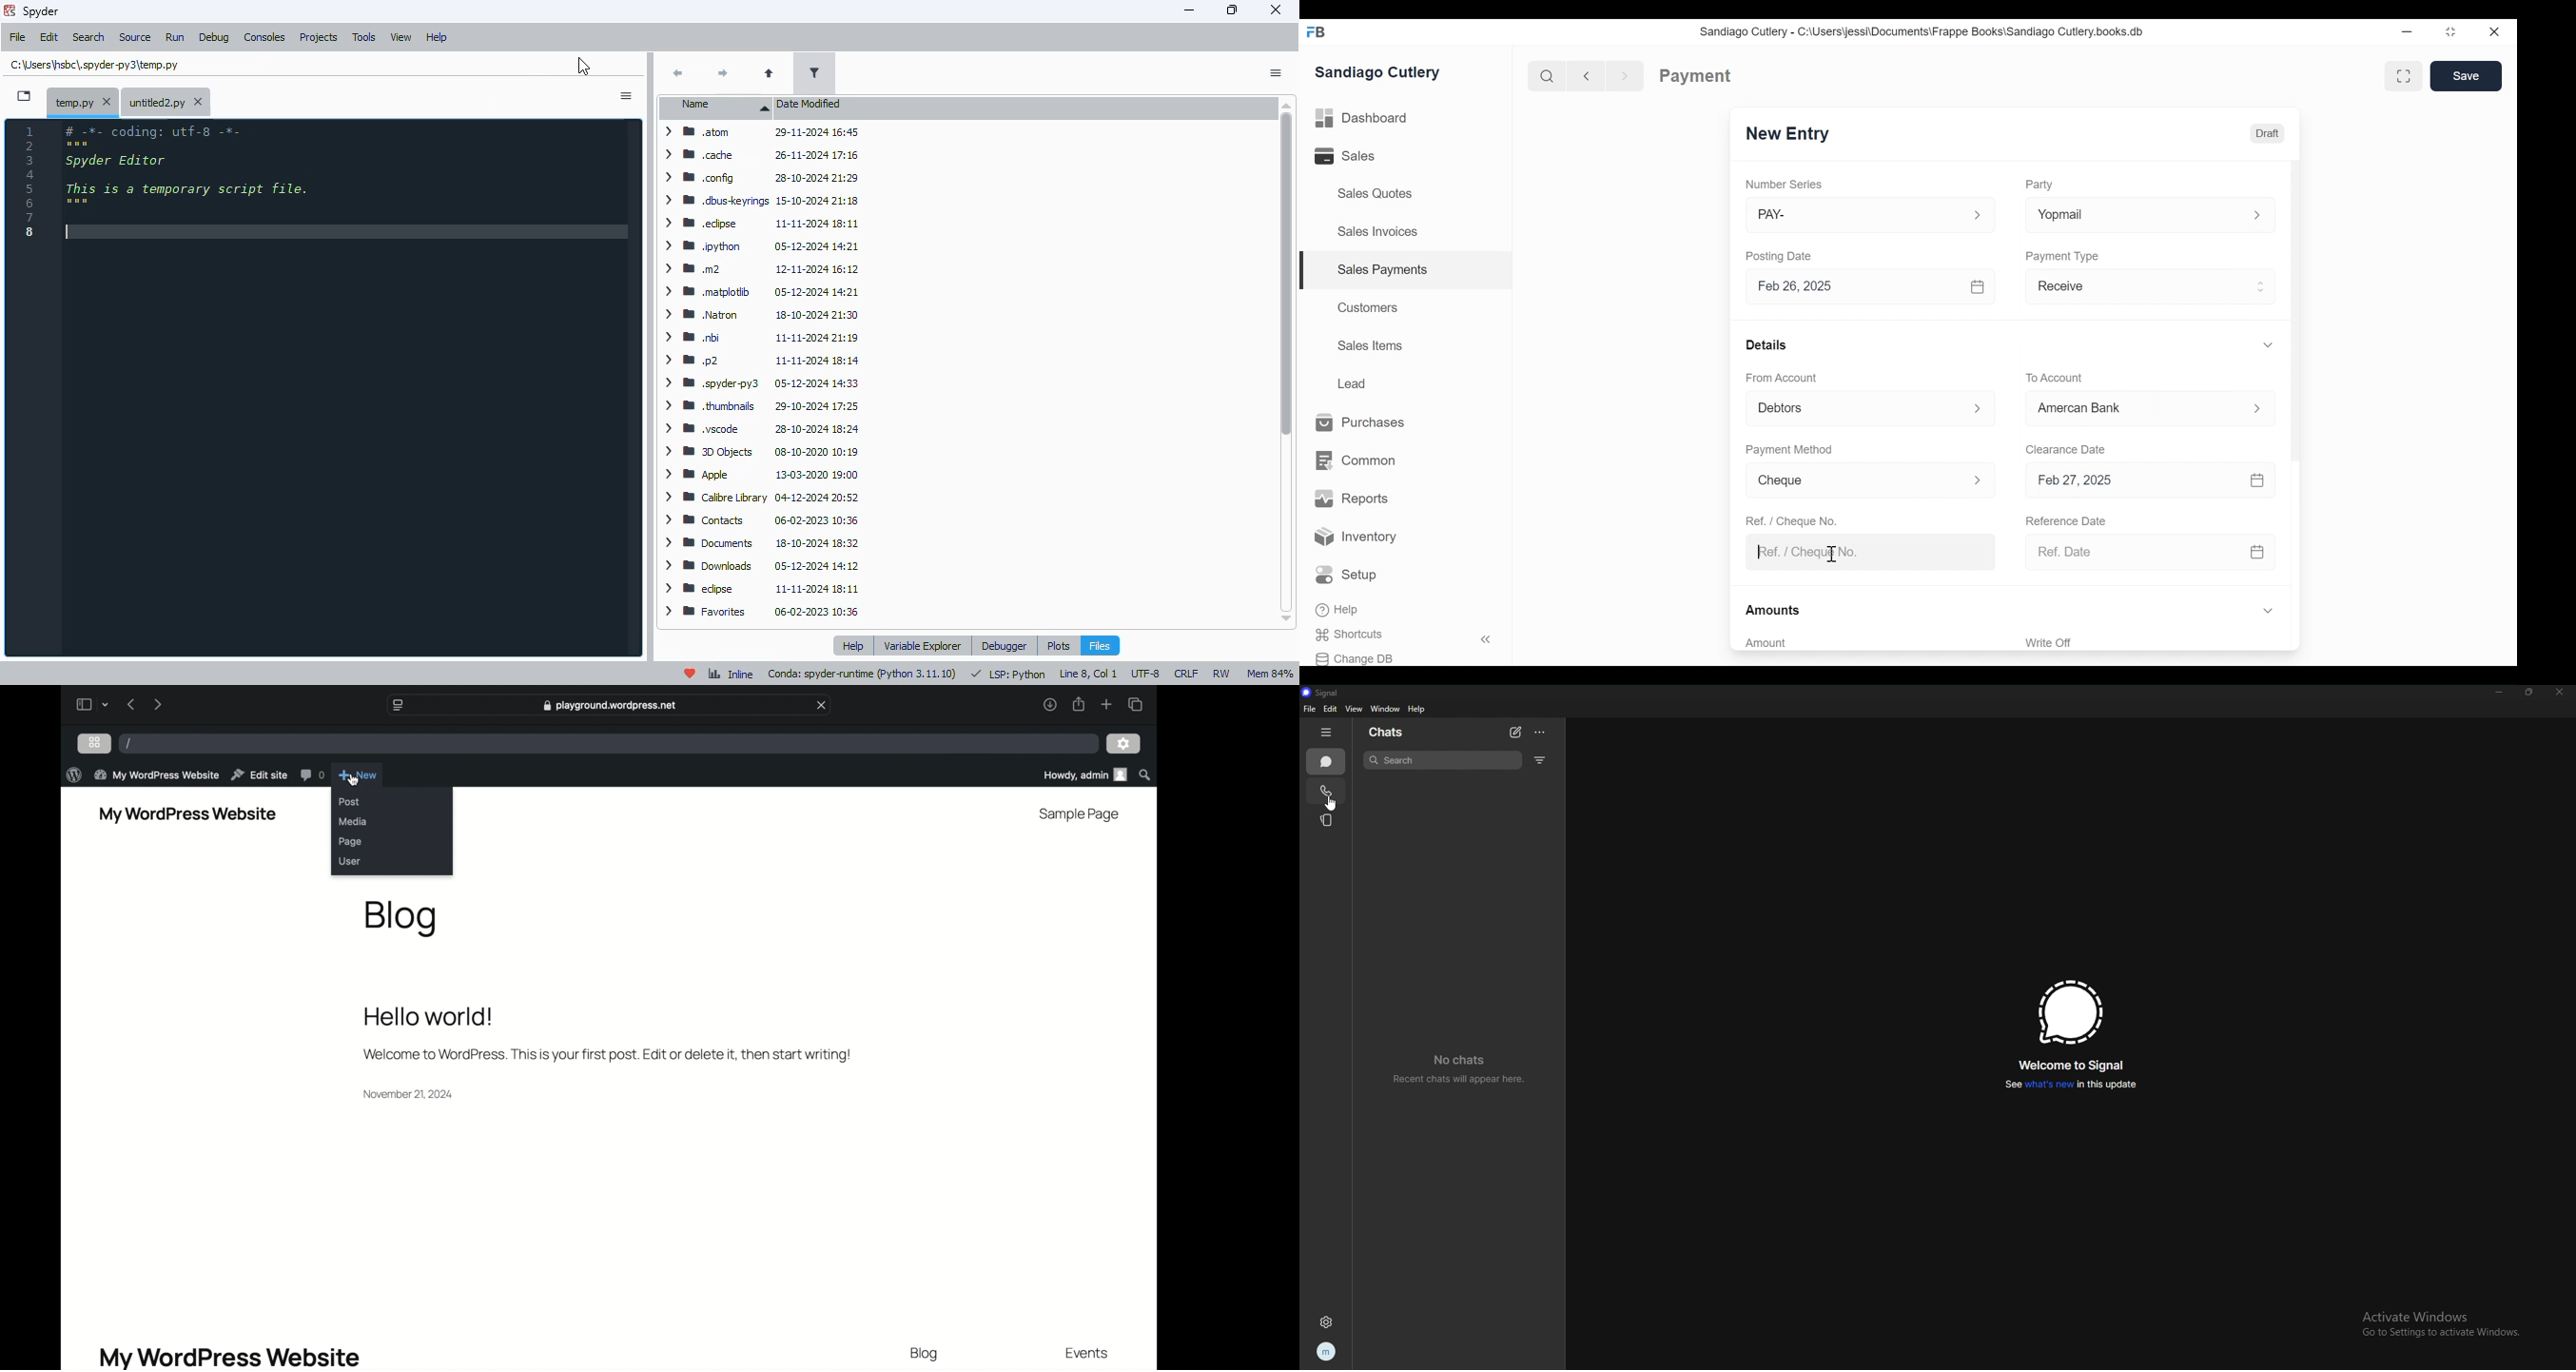 This screenshot has height=1372, width=2576. What do you see at coordinates (97, 65) in the screenshot?
I see `untitled2.py` at bounding box center [97, 65].